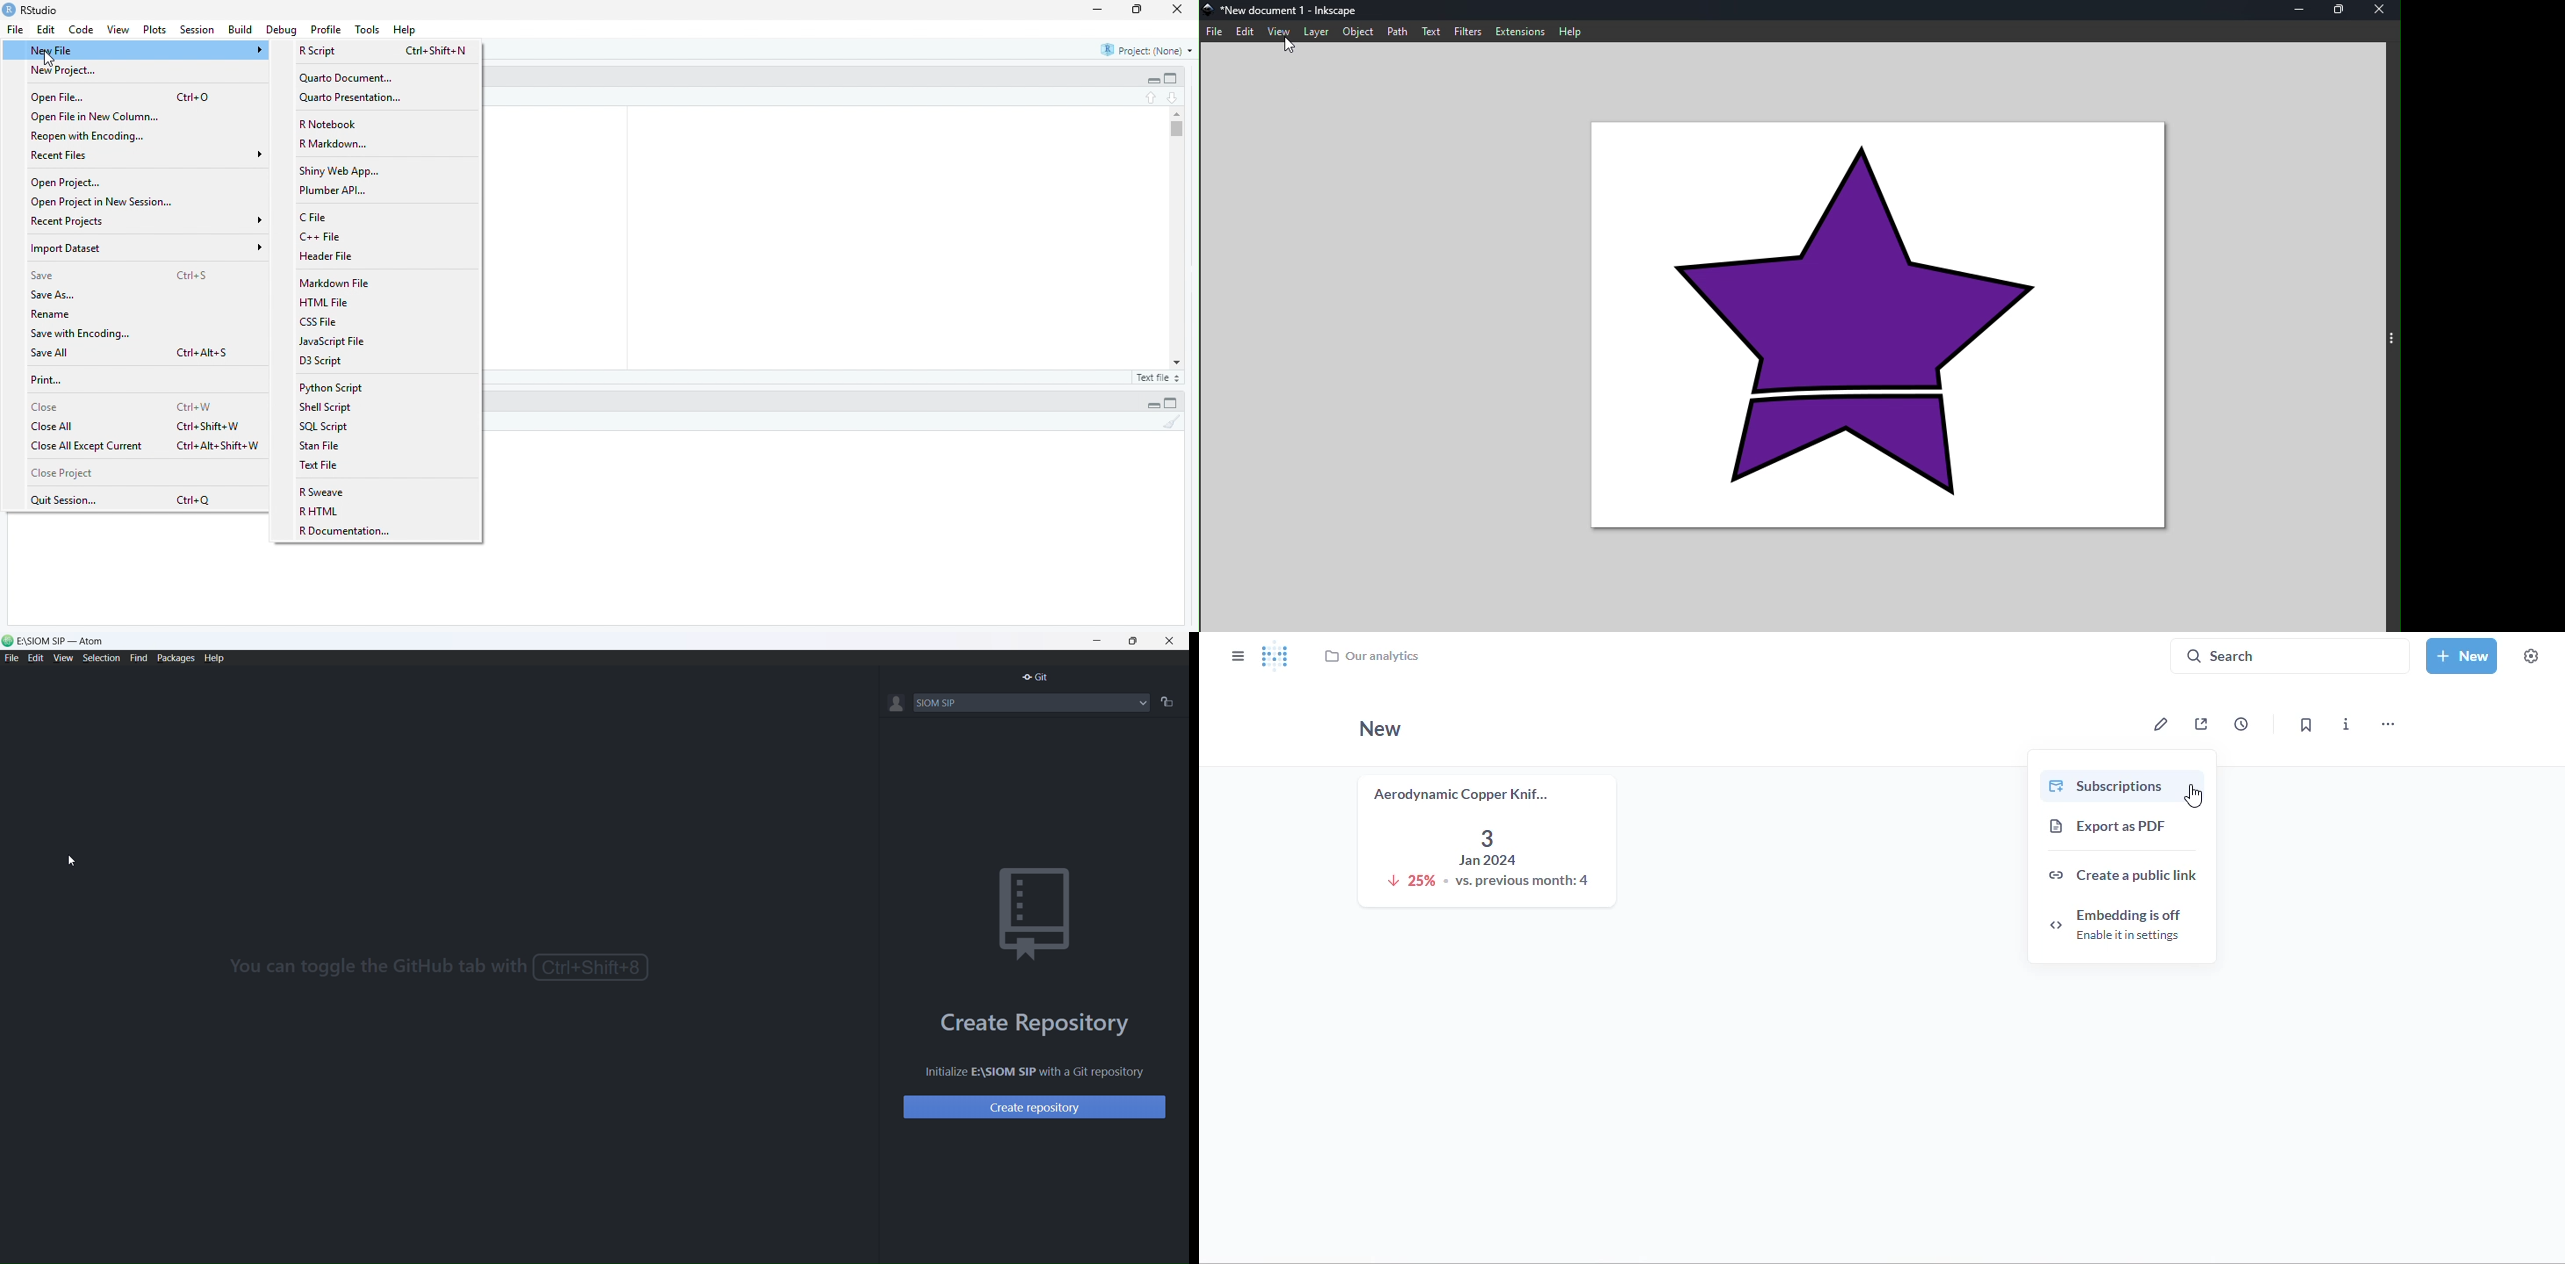  I want to click on Extensions, so click(1517, 31).